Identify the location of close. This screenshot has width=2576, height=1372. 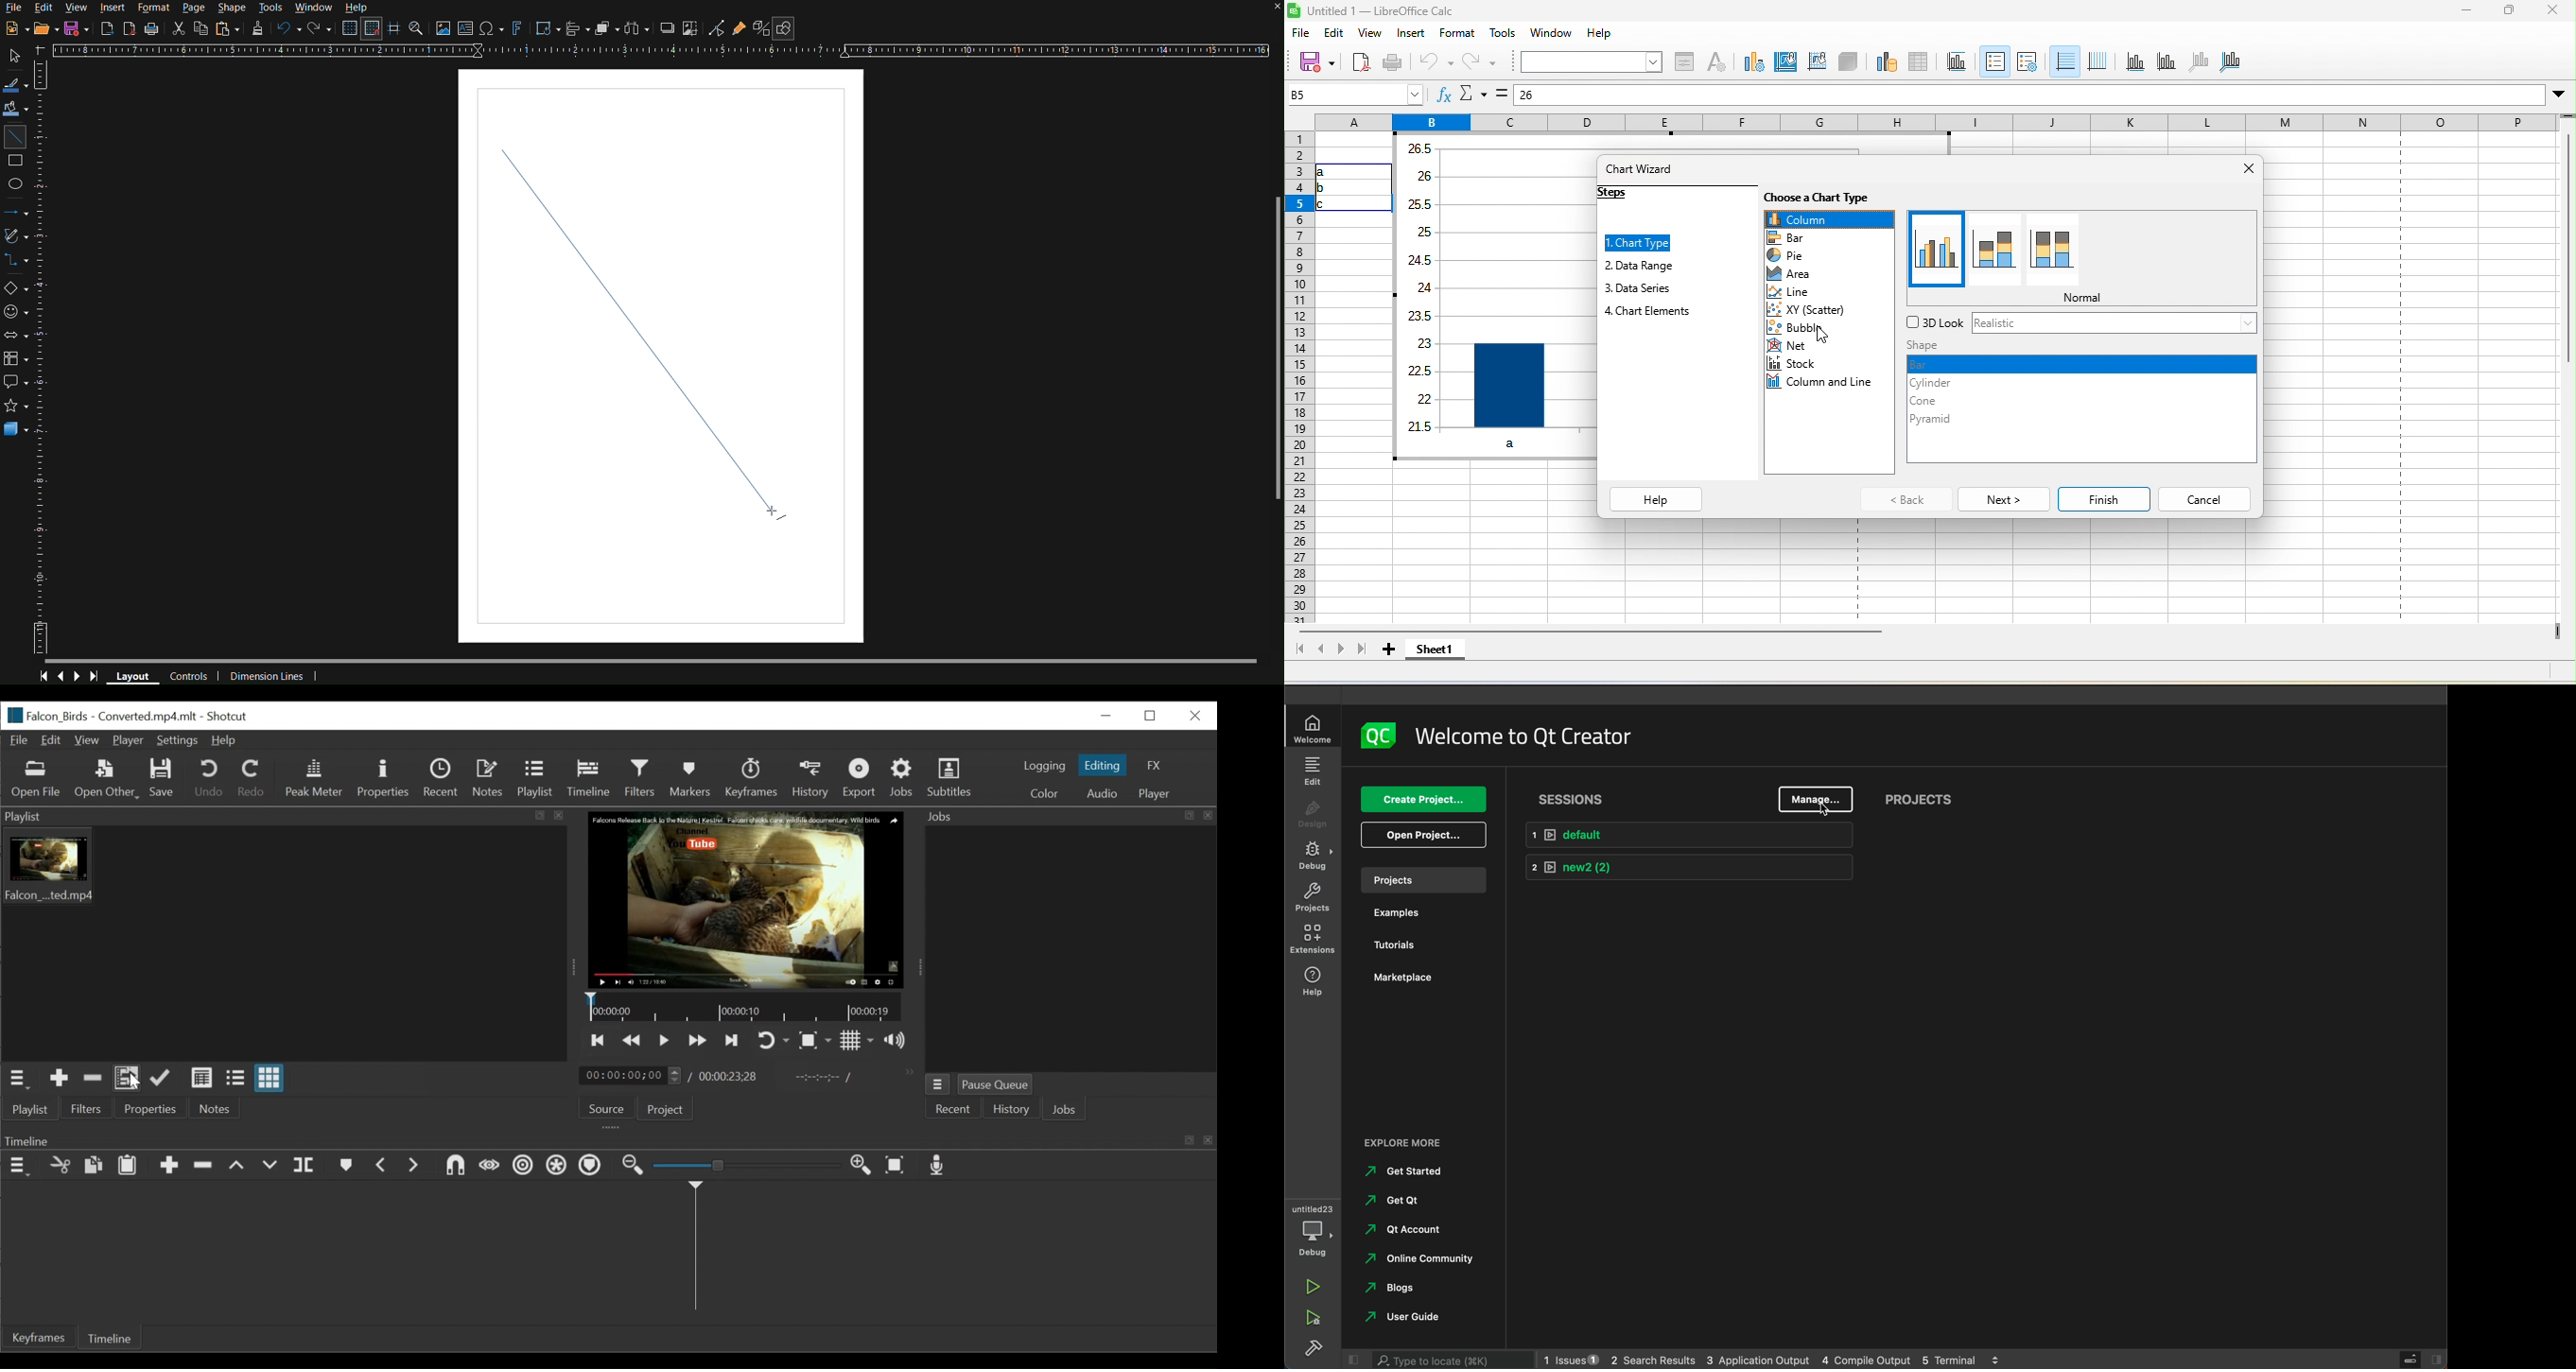
(2551, 11).